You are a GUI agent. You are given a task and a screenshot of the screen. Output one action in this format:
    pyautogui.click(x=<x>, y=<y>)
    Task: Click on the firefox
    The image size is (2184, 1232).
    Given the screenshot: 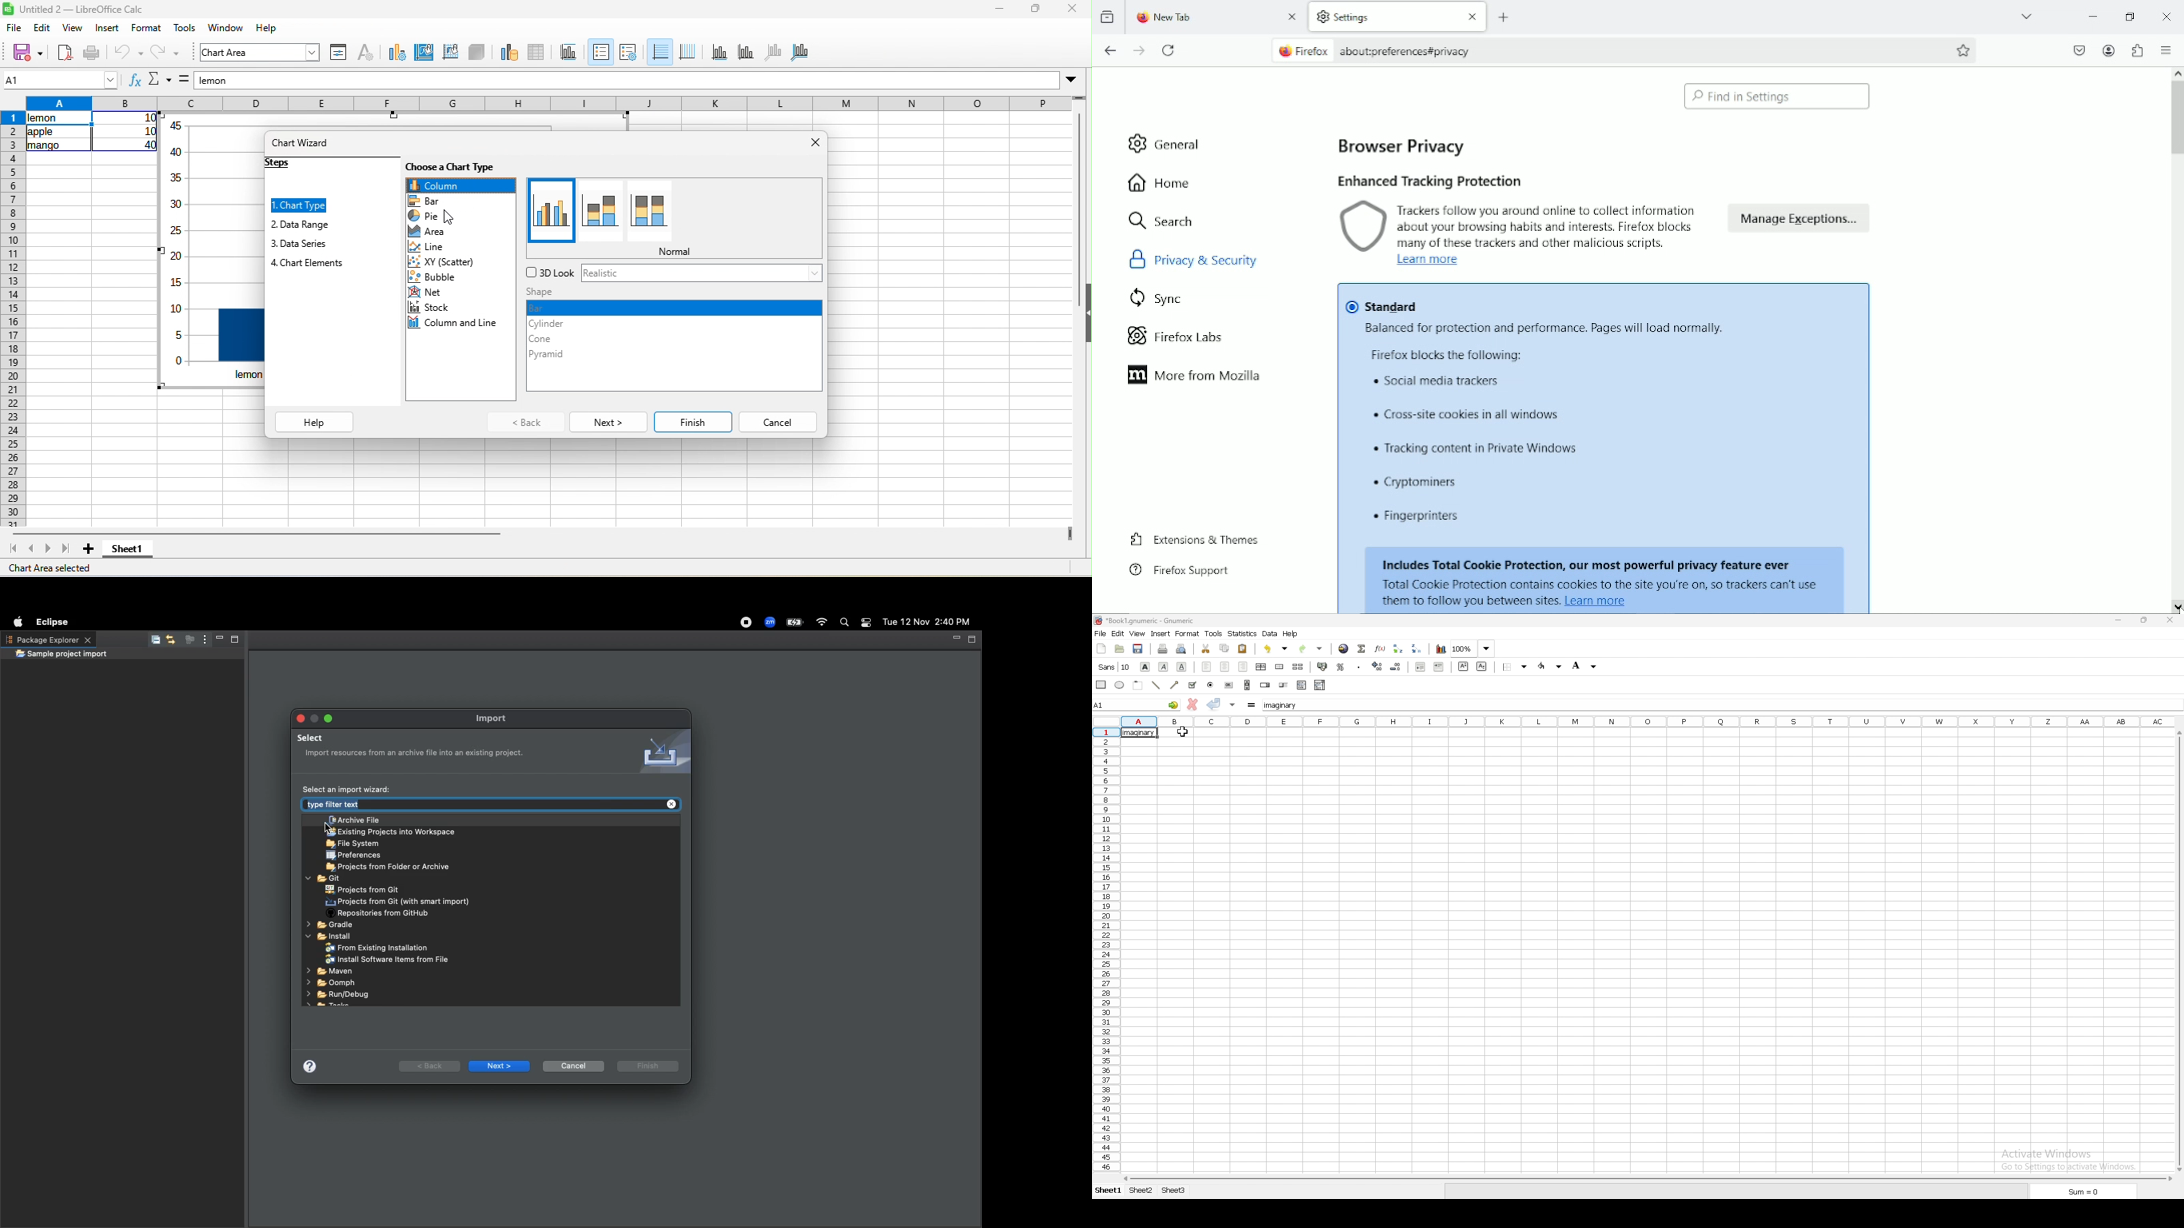 What is the action you would take?
    pyautogui.click(x=1316, y=52)
    